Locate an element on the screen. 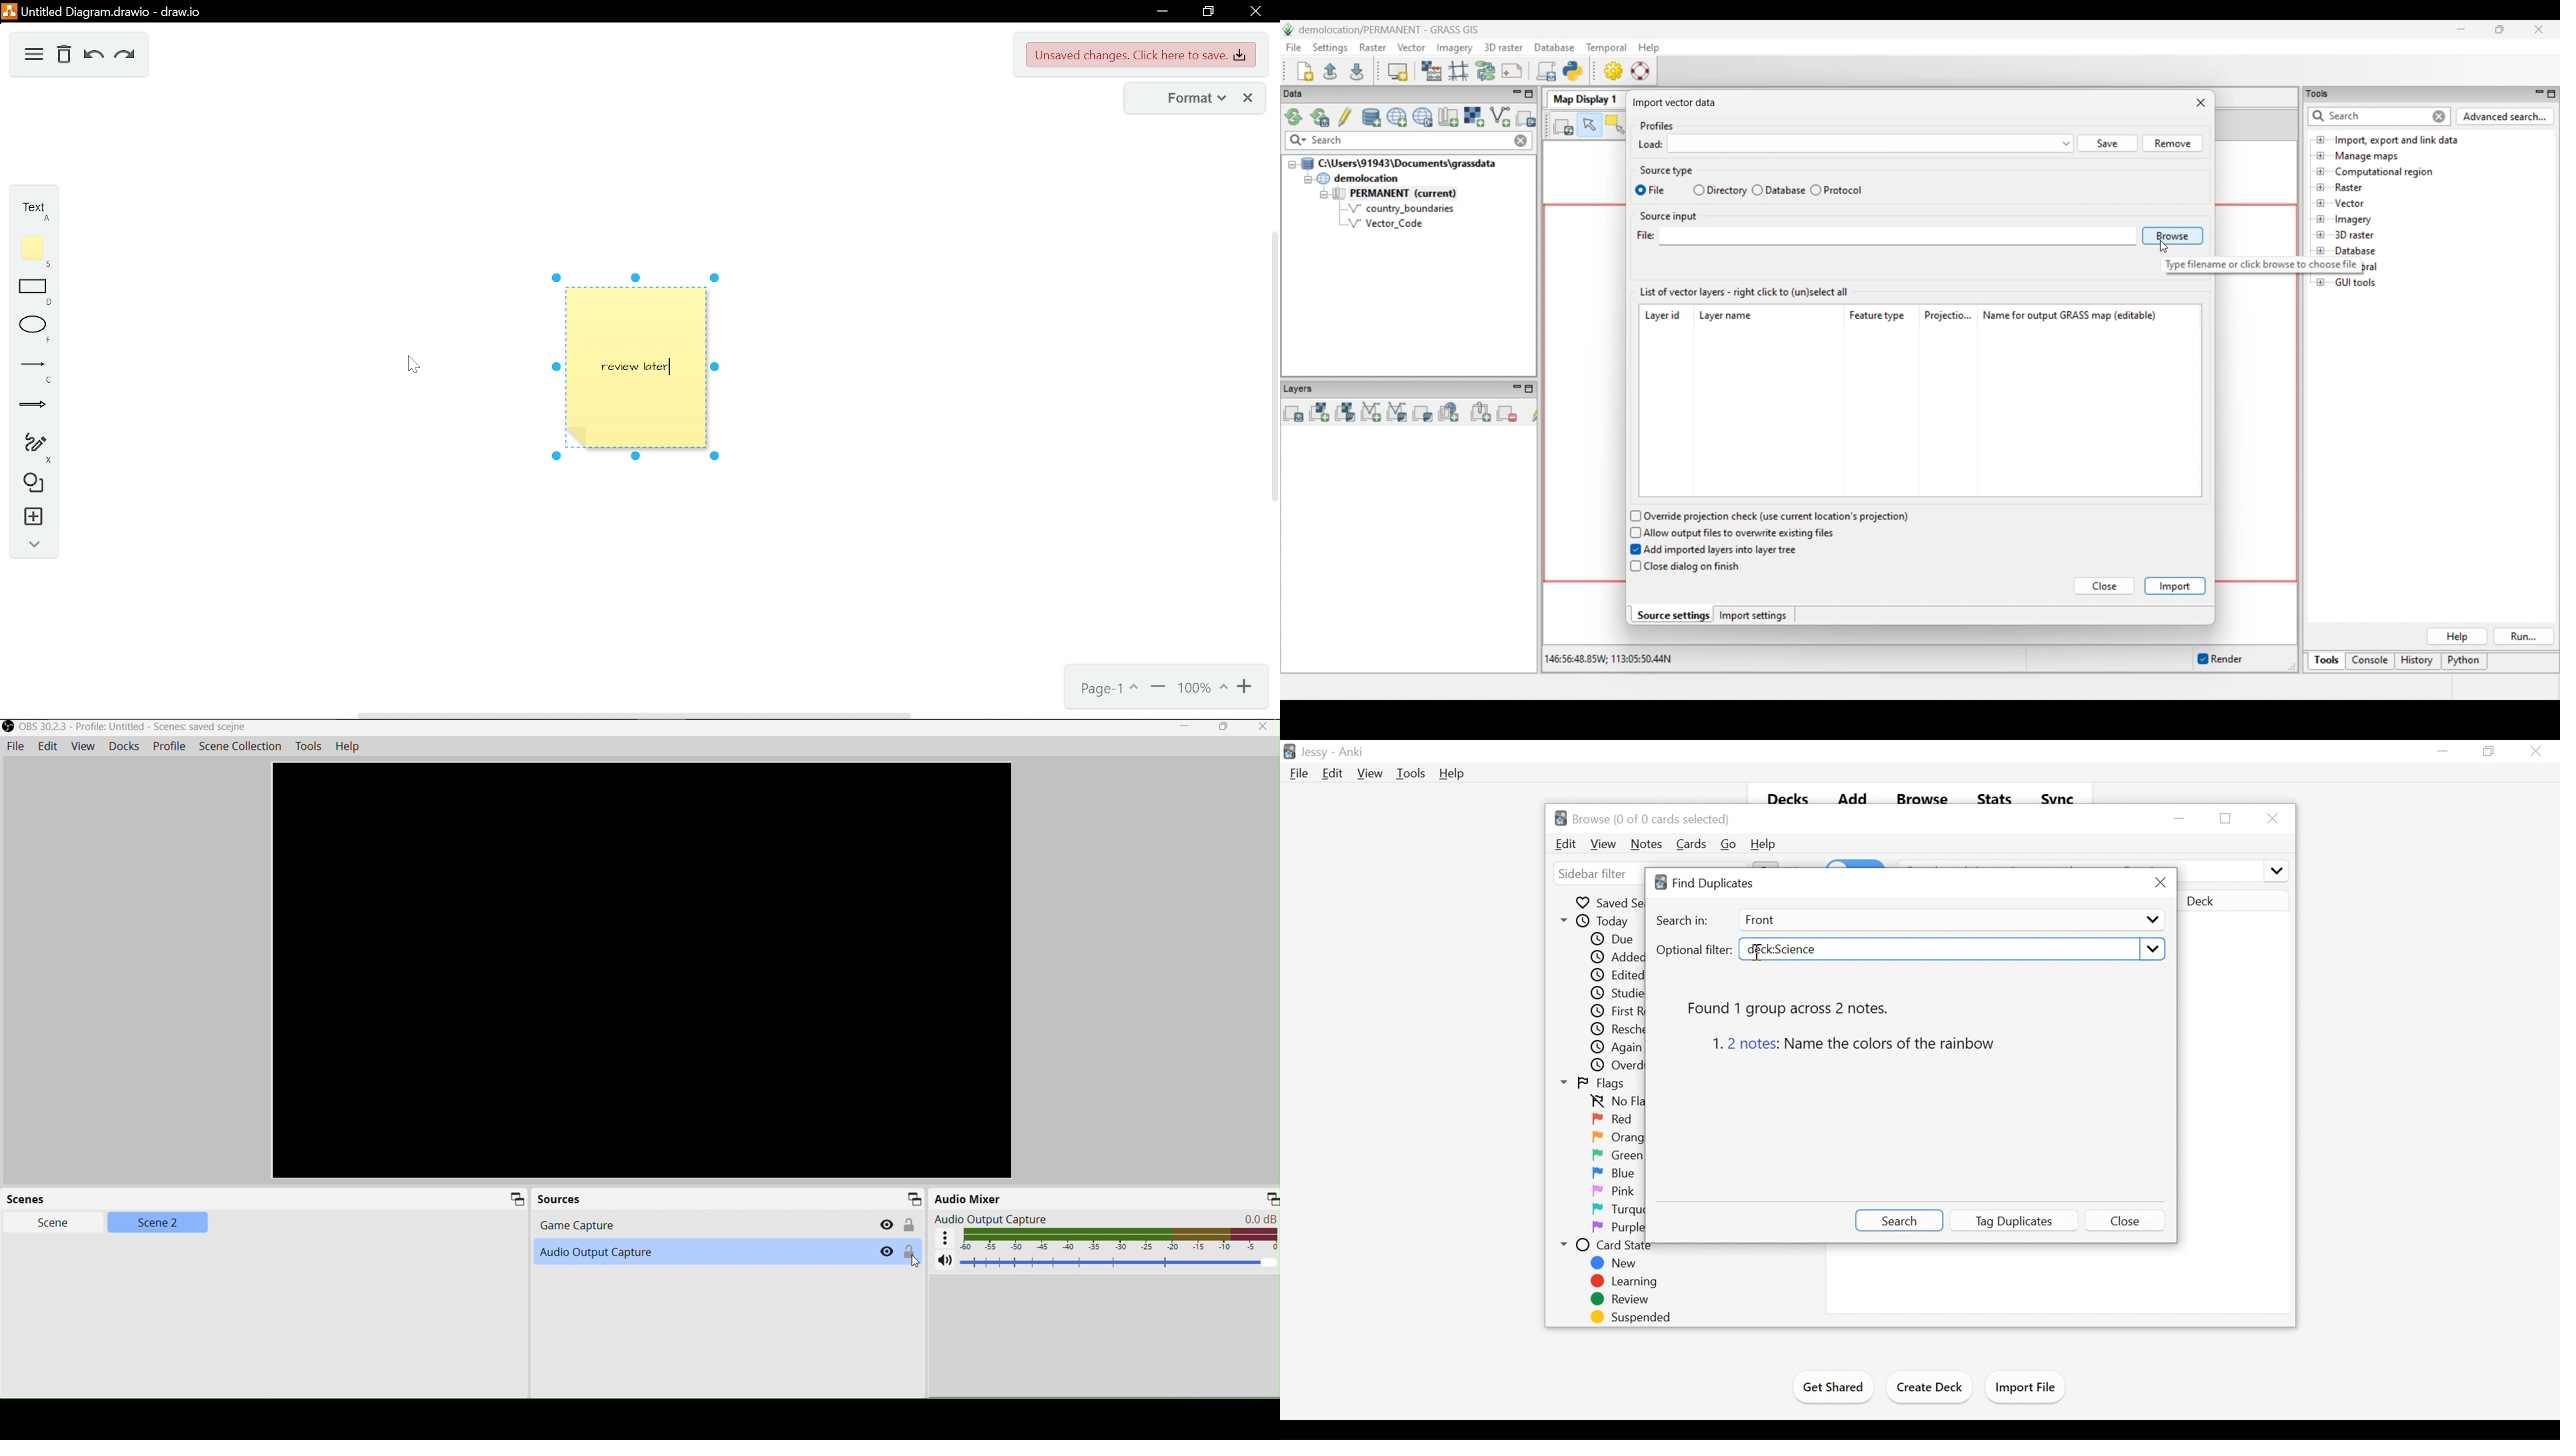  Launch user-defined script is located at coordinates (1545, 71).